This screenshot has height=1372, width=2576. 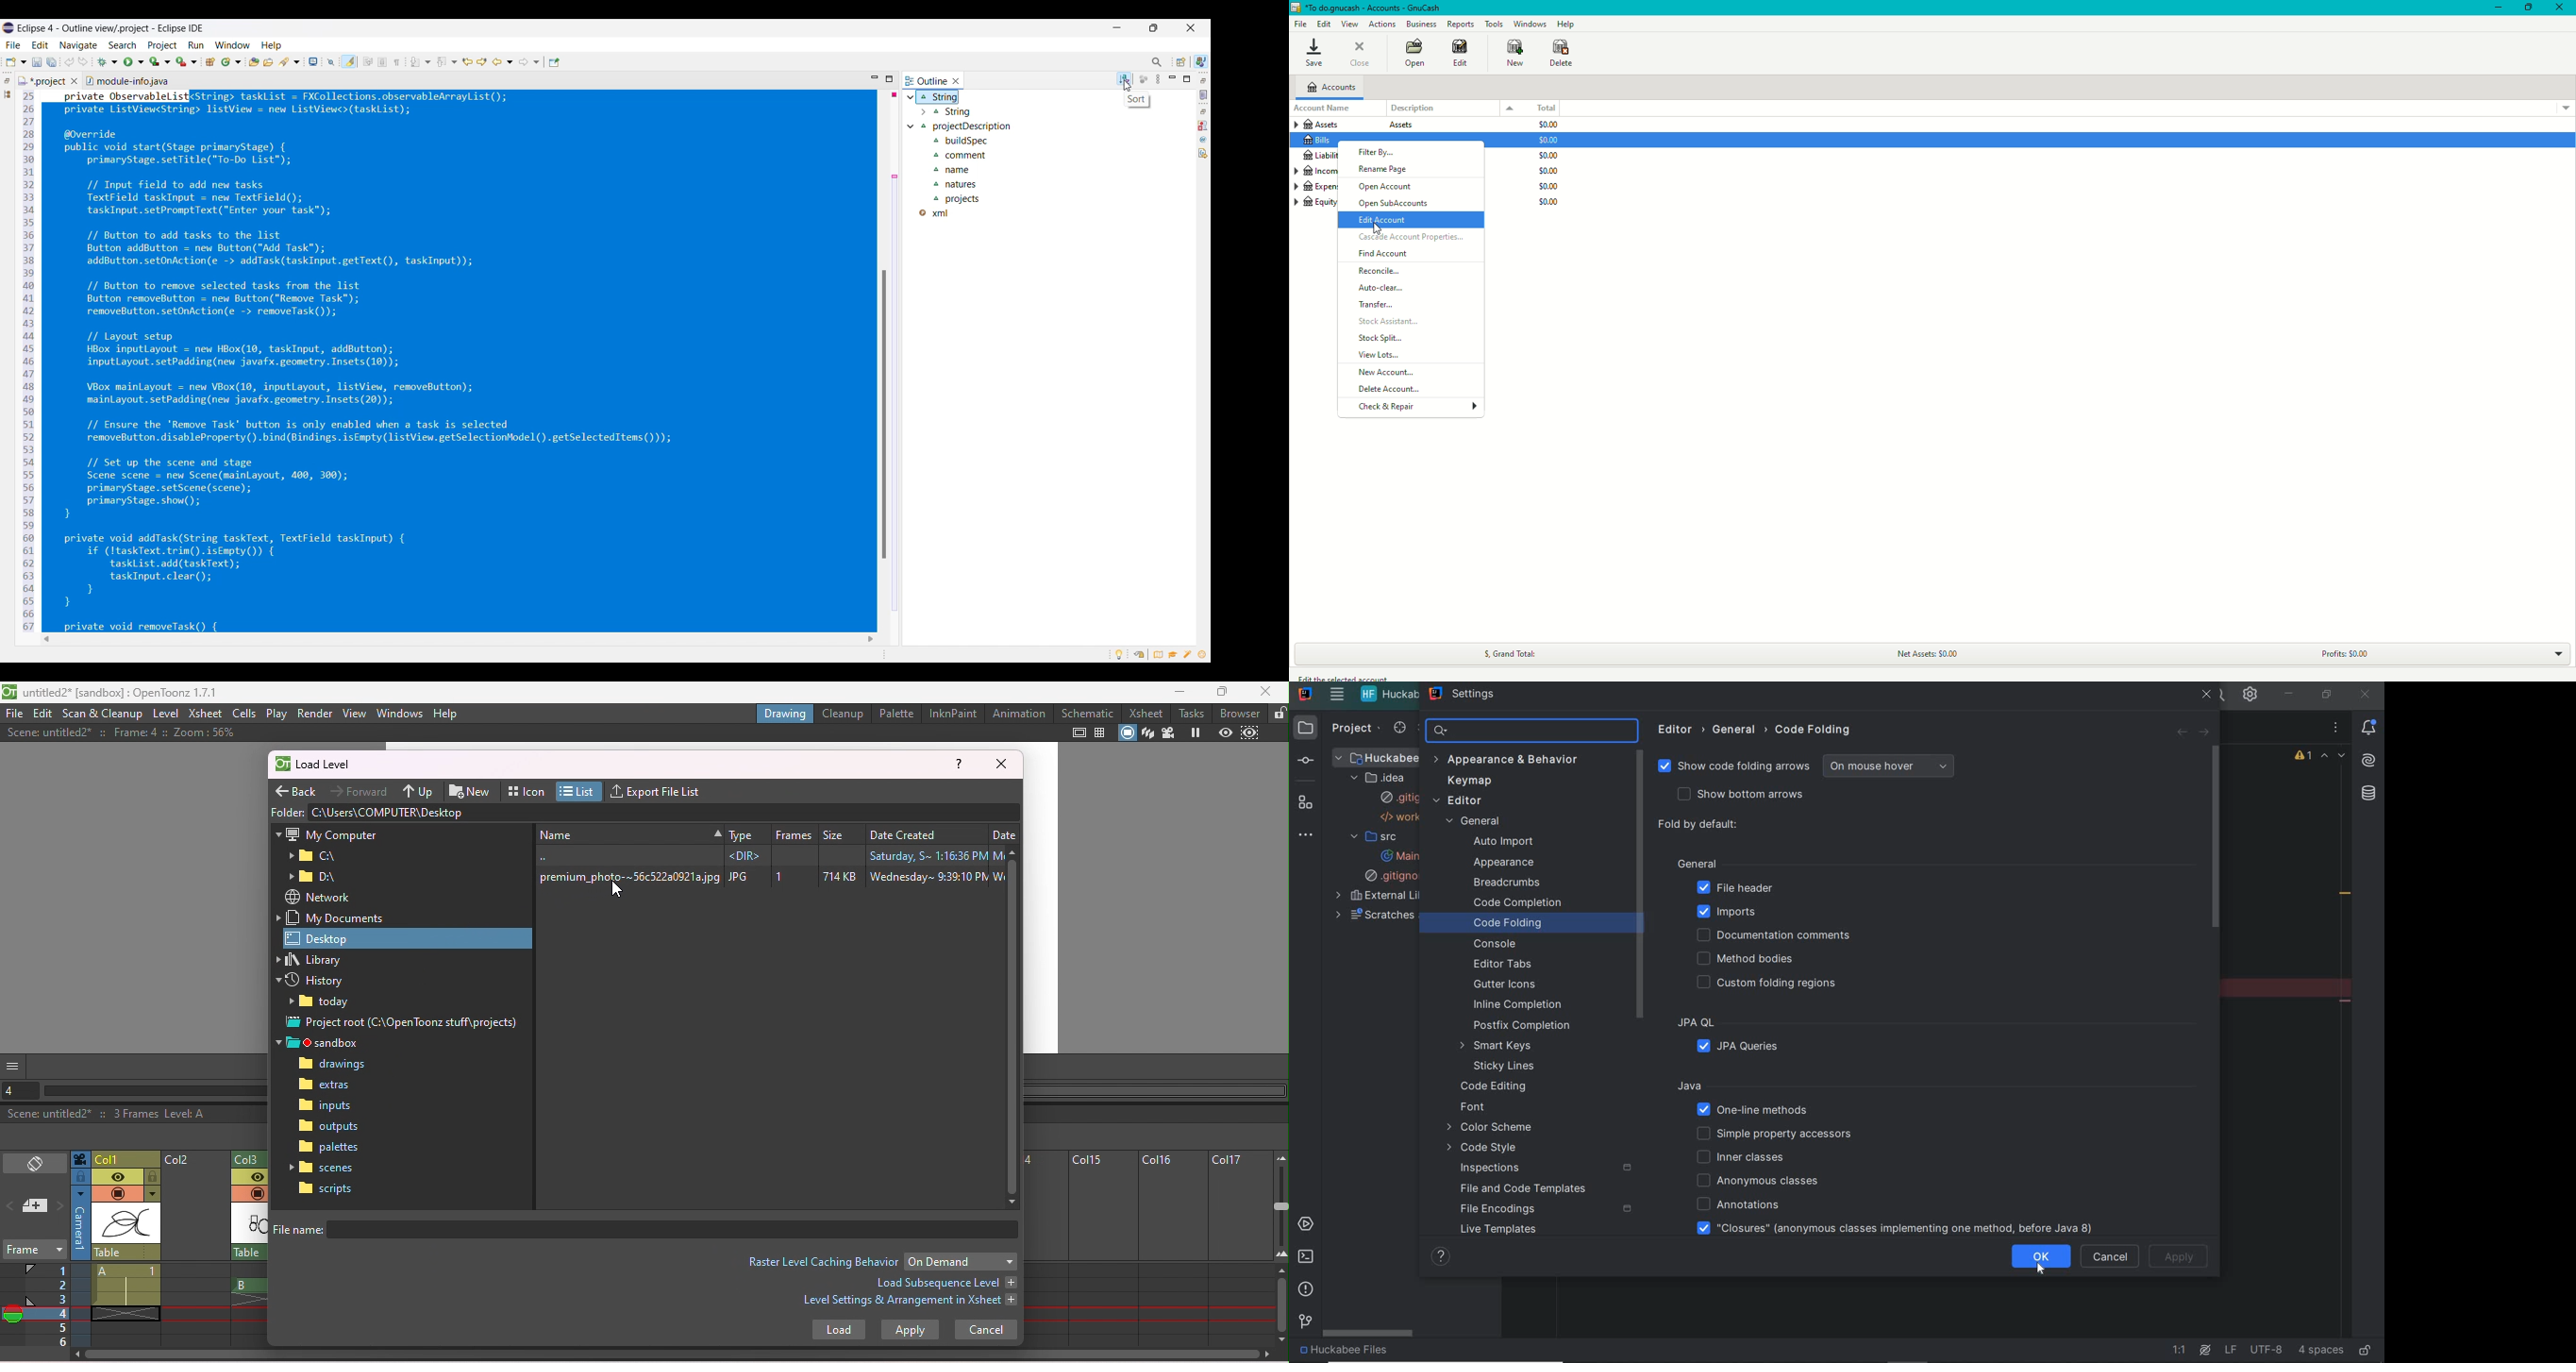 What do you see at coordinates (473, 789) in the screenshot?
I see `New` at bounding box center [473, 789].